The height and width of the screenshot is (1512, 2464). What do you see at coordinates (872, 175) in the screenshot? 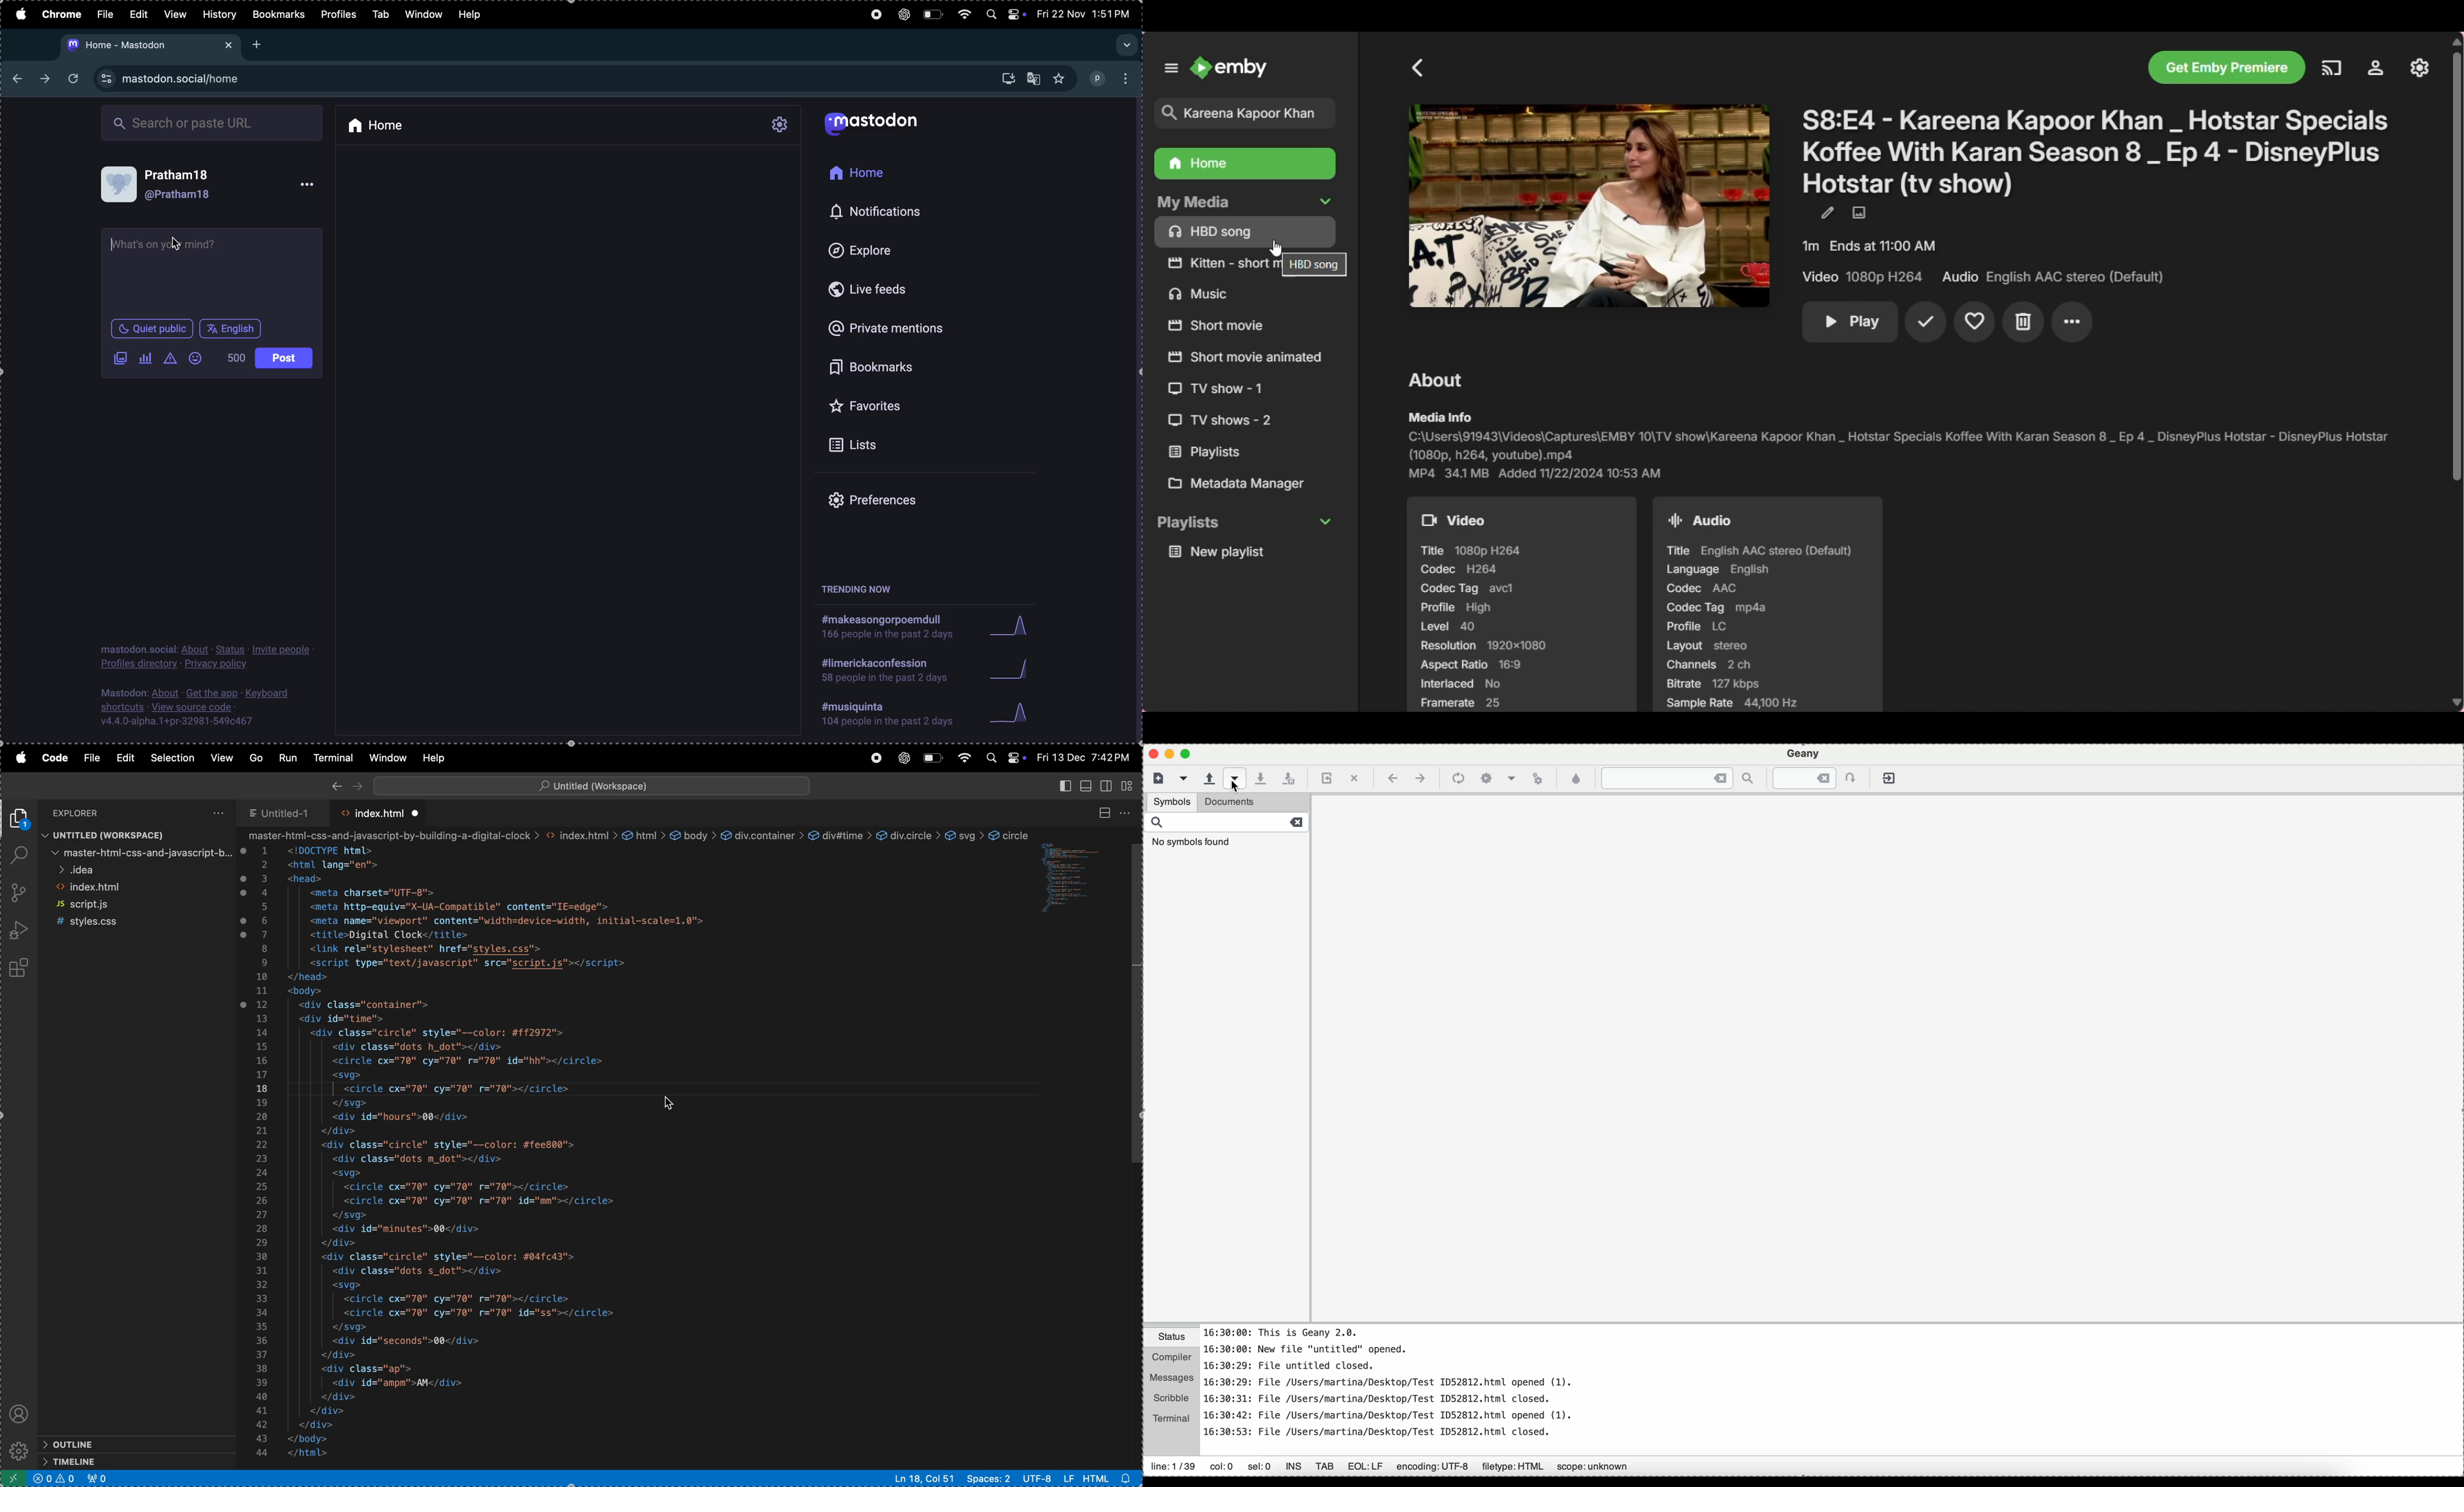
I see `home` at bounding box center [872, 175].